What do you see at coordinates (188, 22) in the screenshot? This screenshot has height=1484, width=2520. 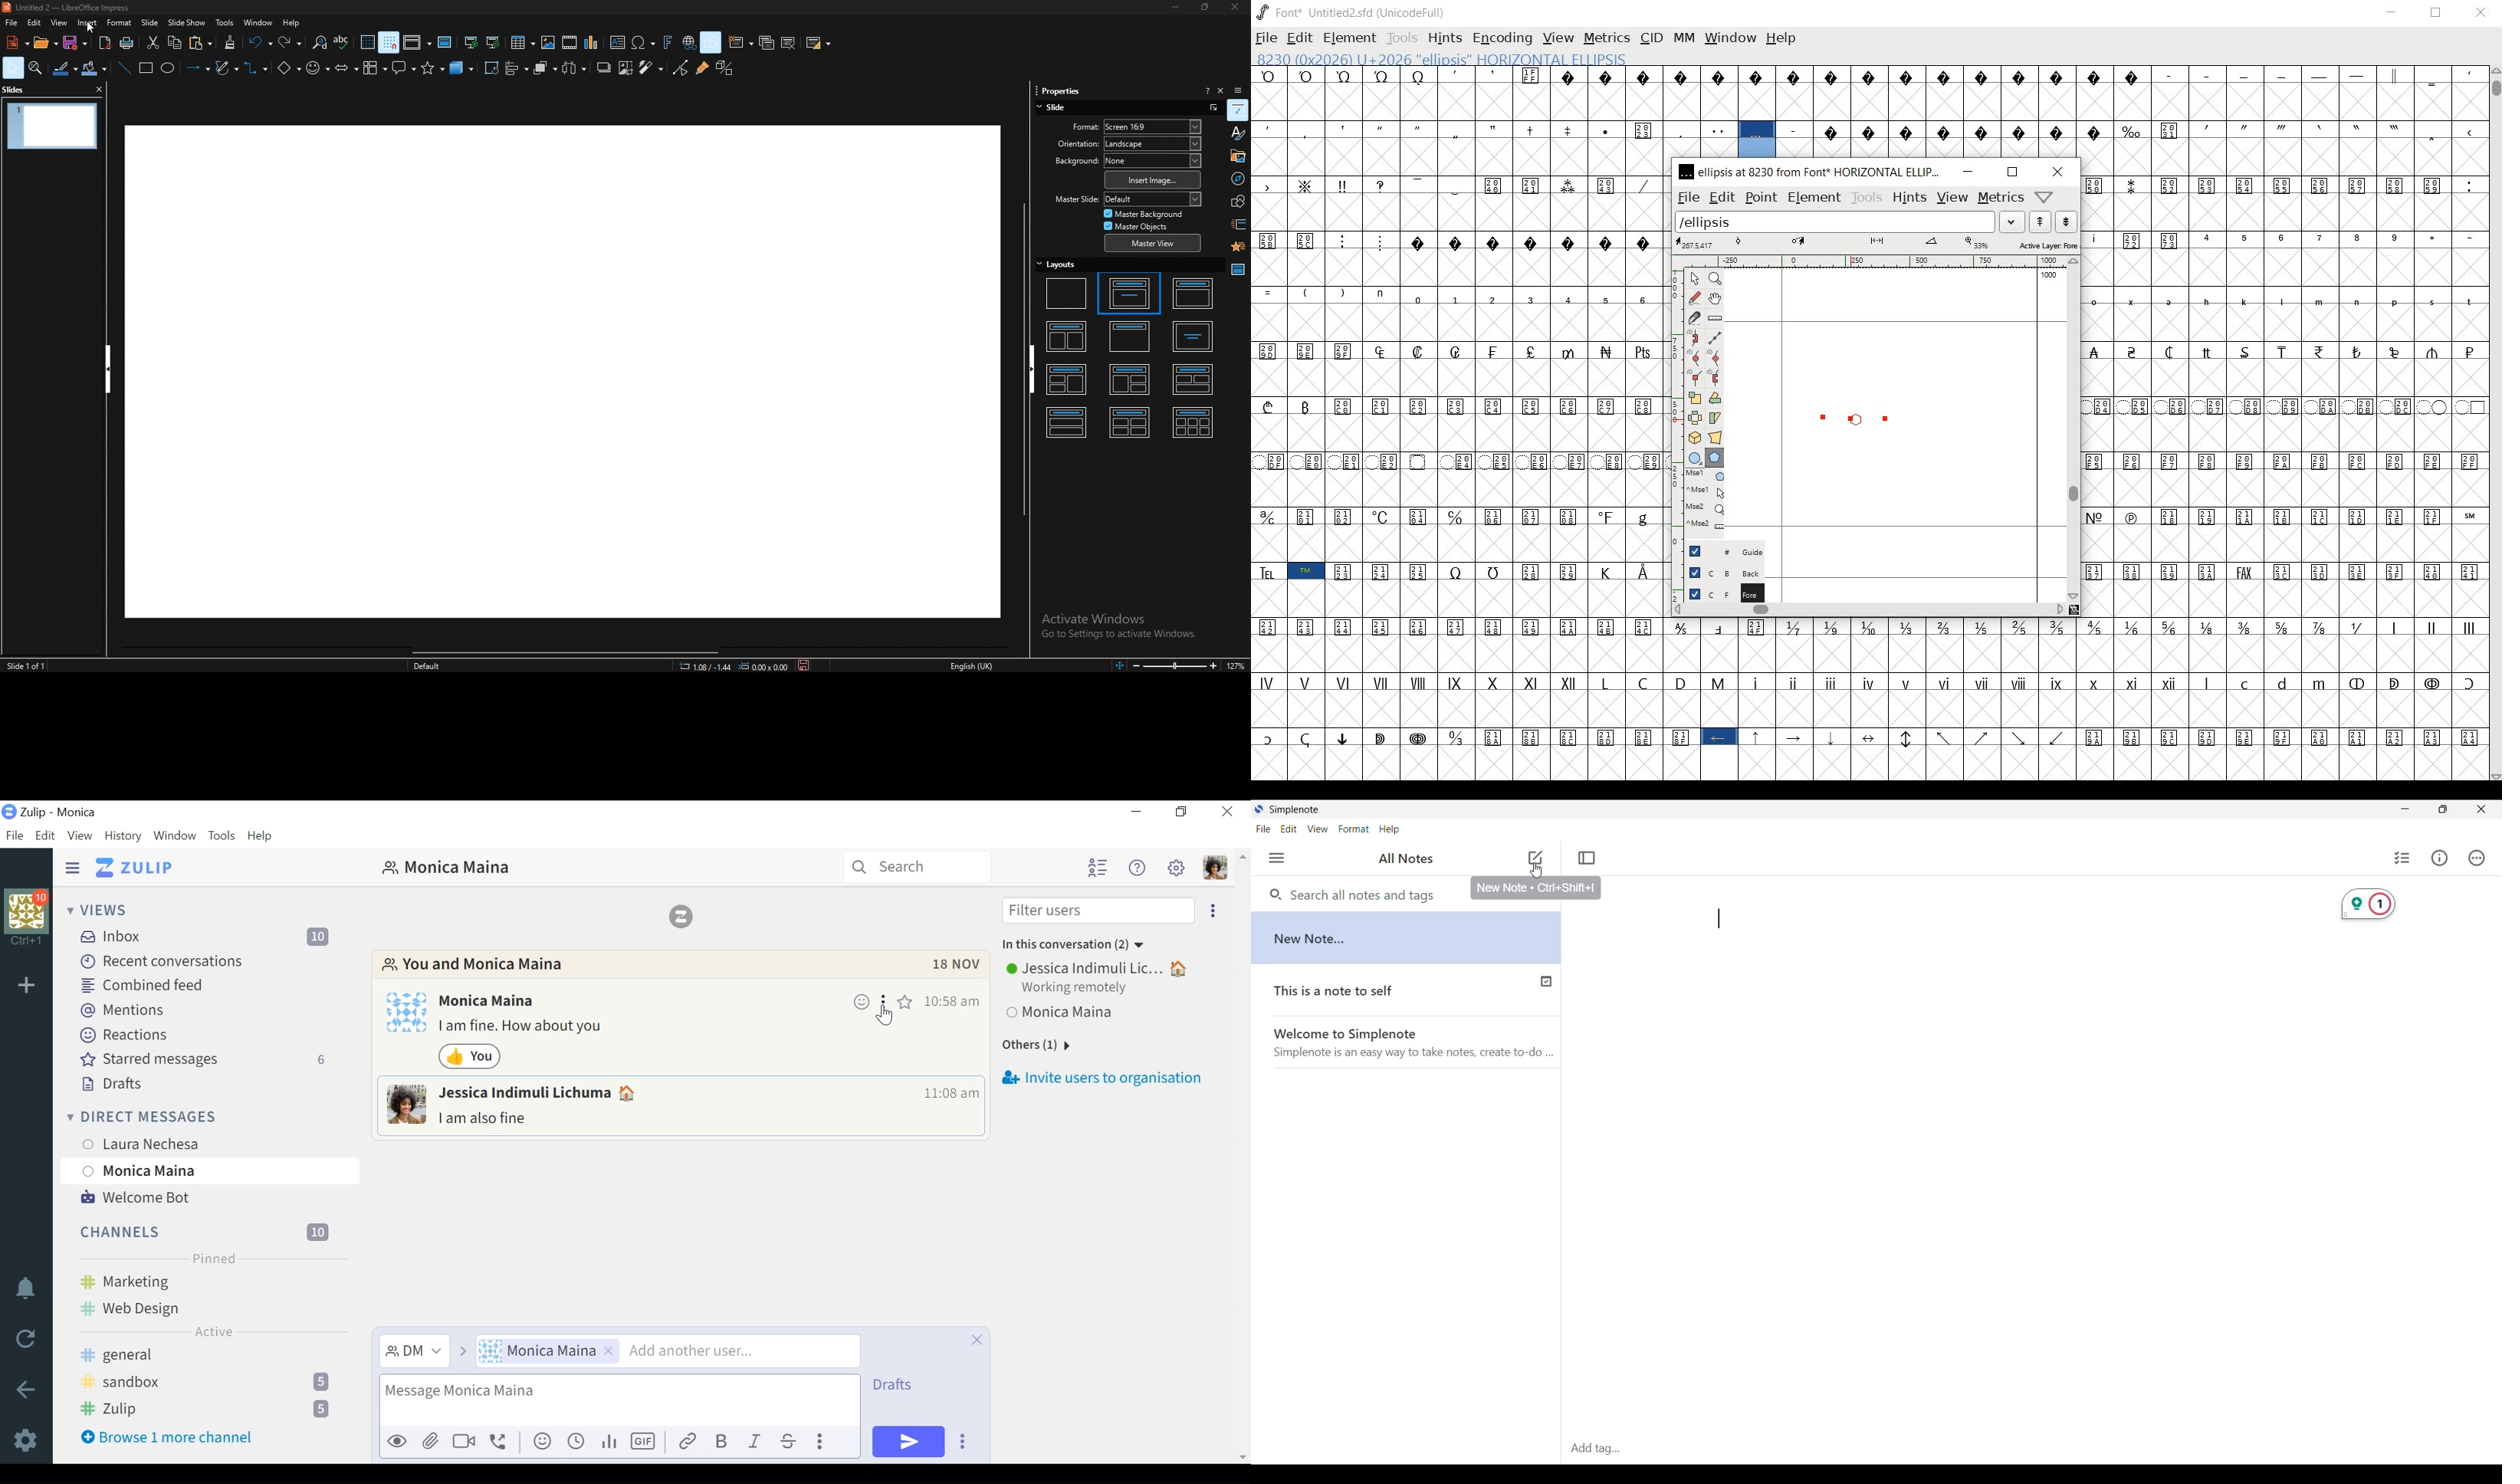 I see `slide show` at bounding box center [188, 22].